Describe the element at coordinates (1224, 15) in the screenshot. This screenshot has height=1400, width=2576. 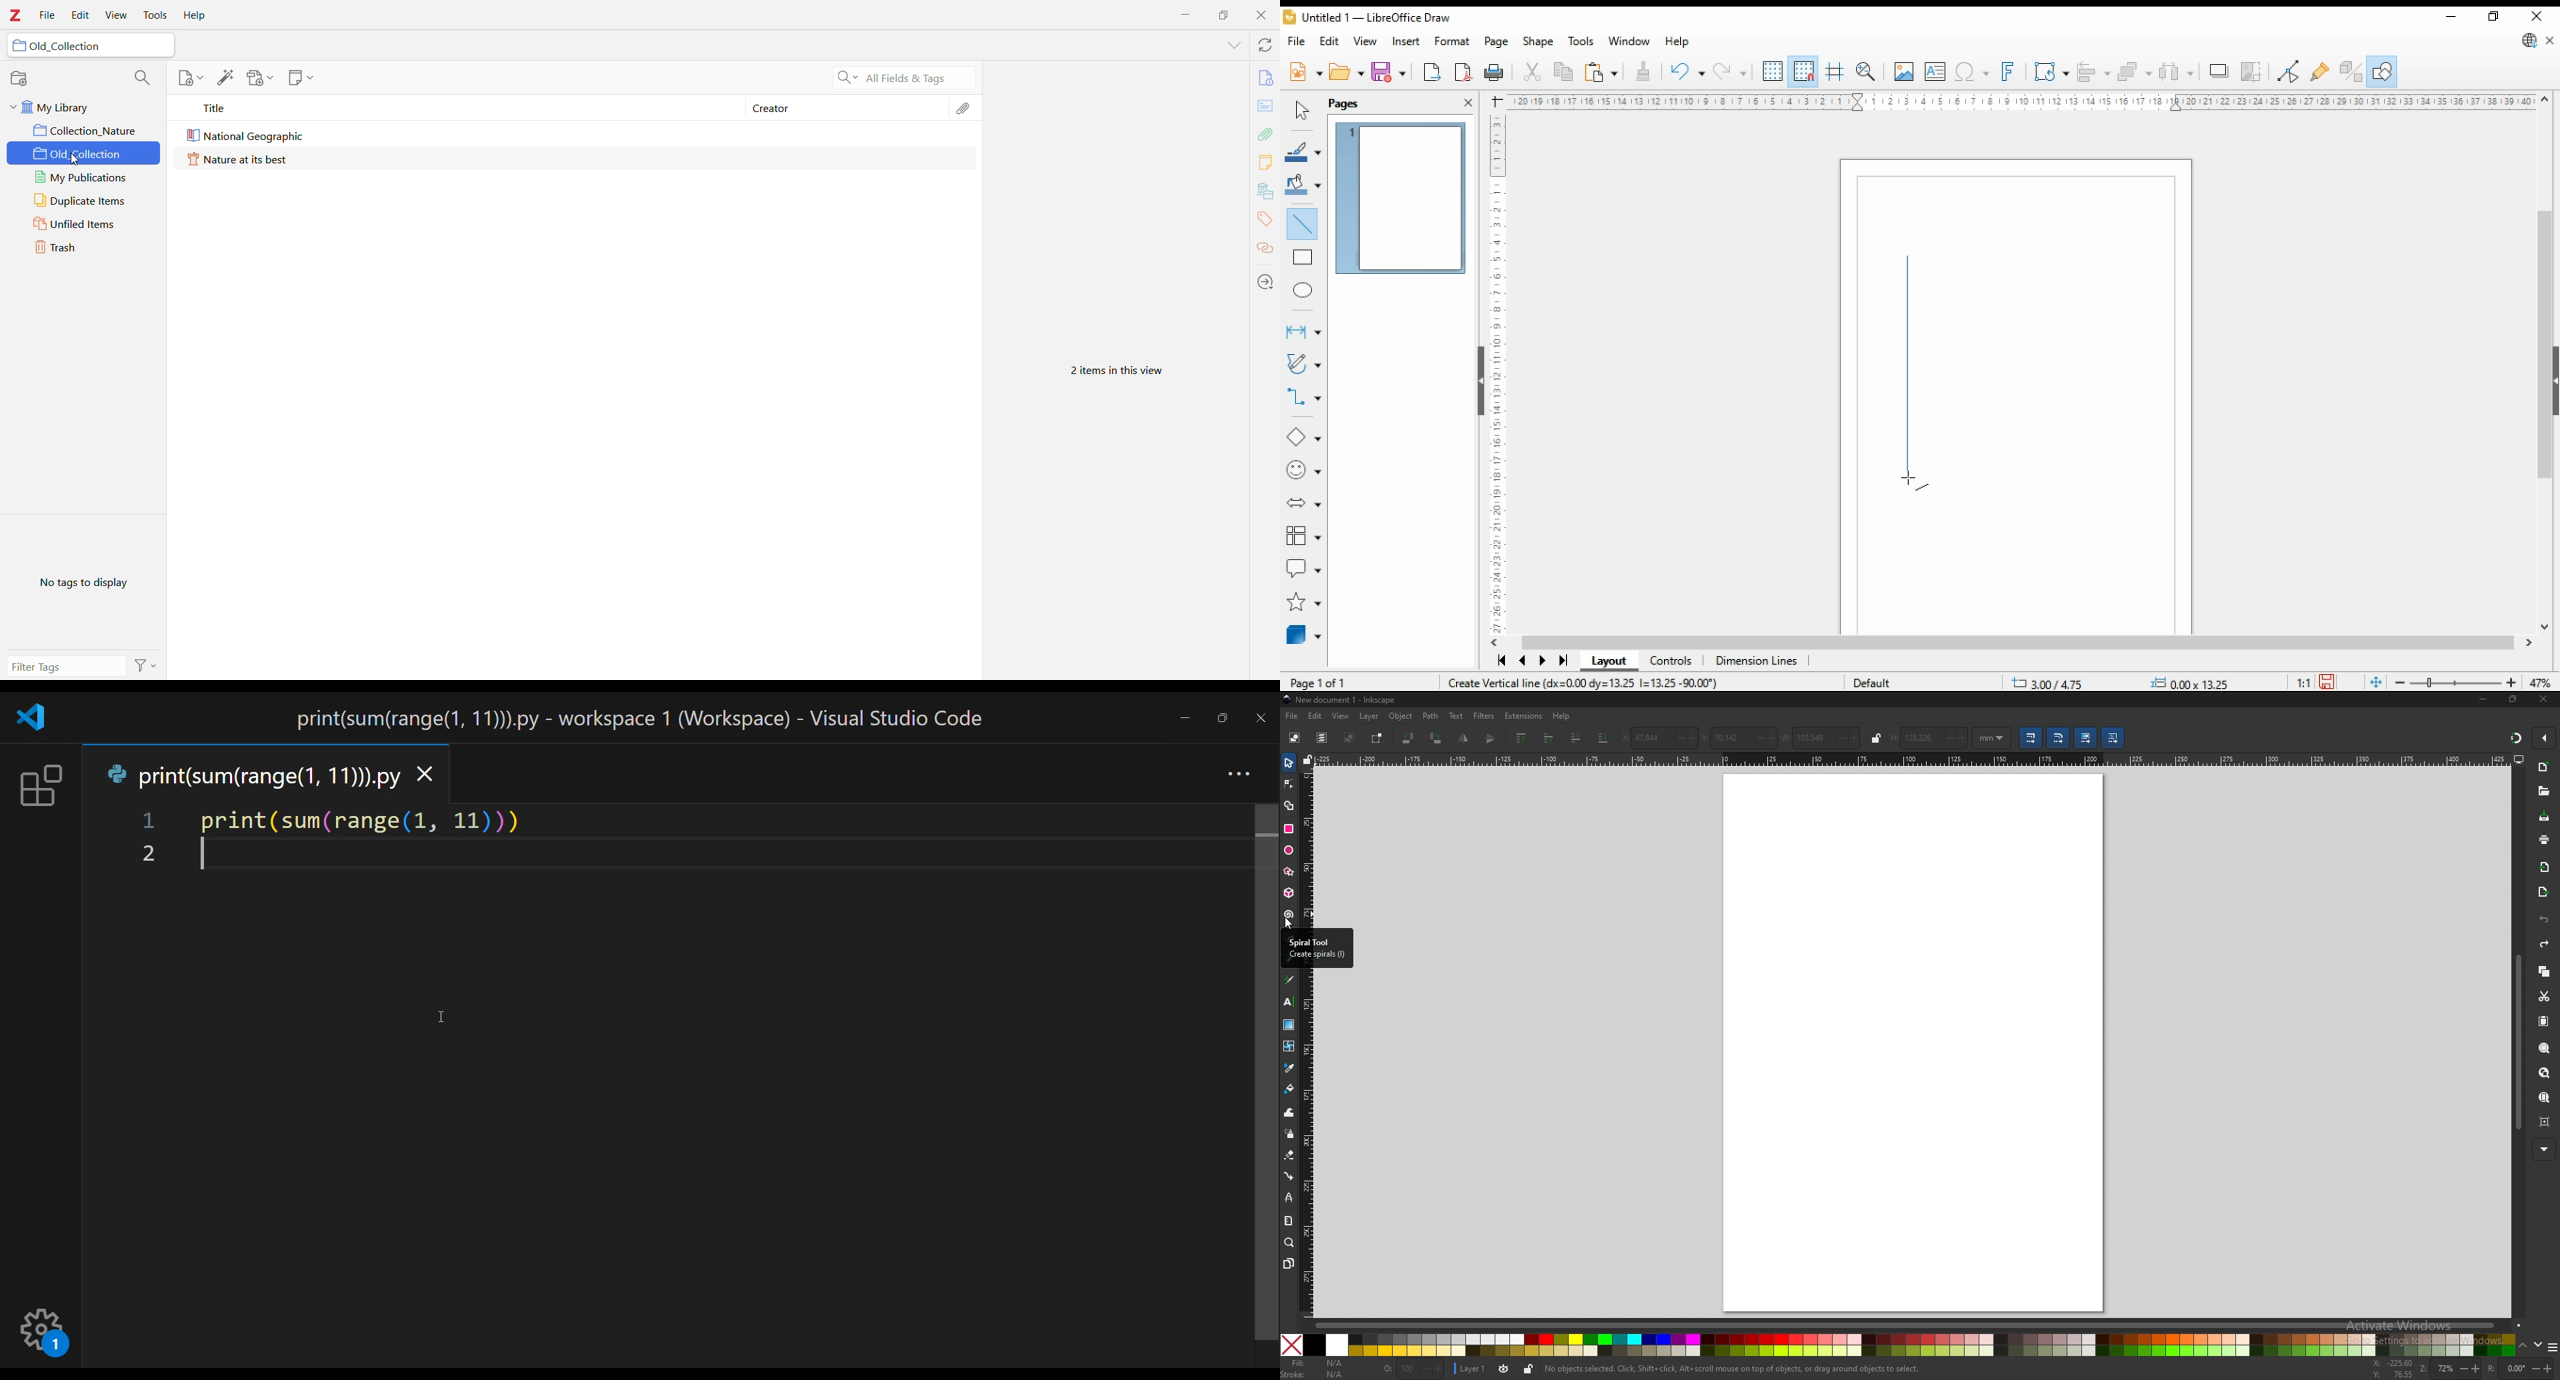
I see `Restore Down` at that location.